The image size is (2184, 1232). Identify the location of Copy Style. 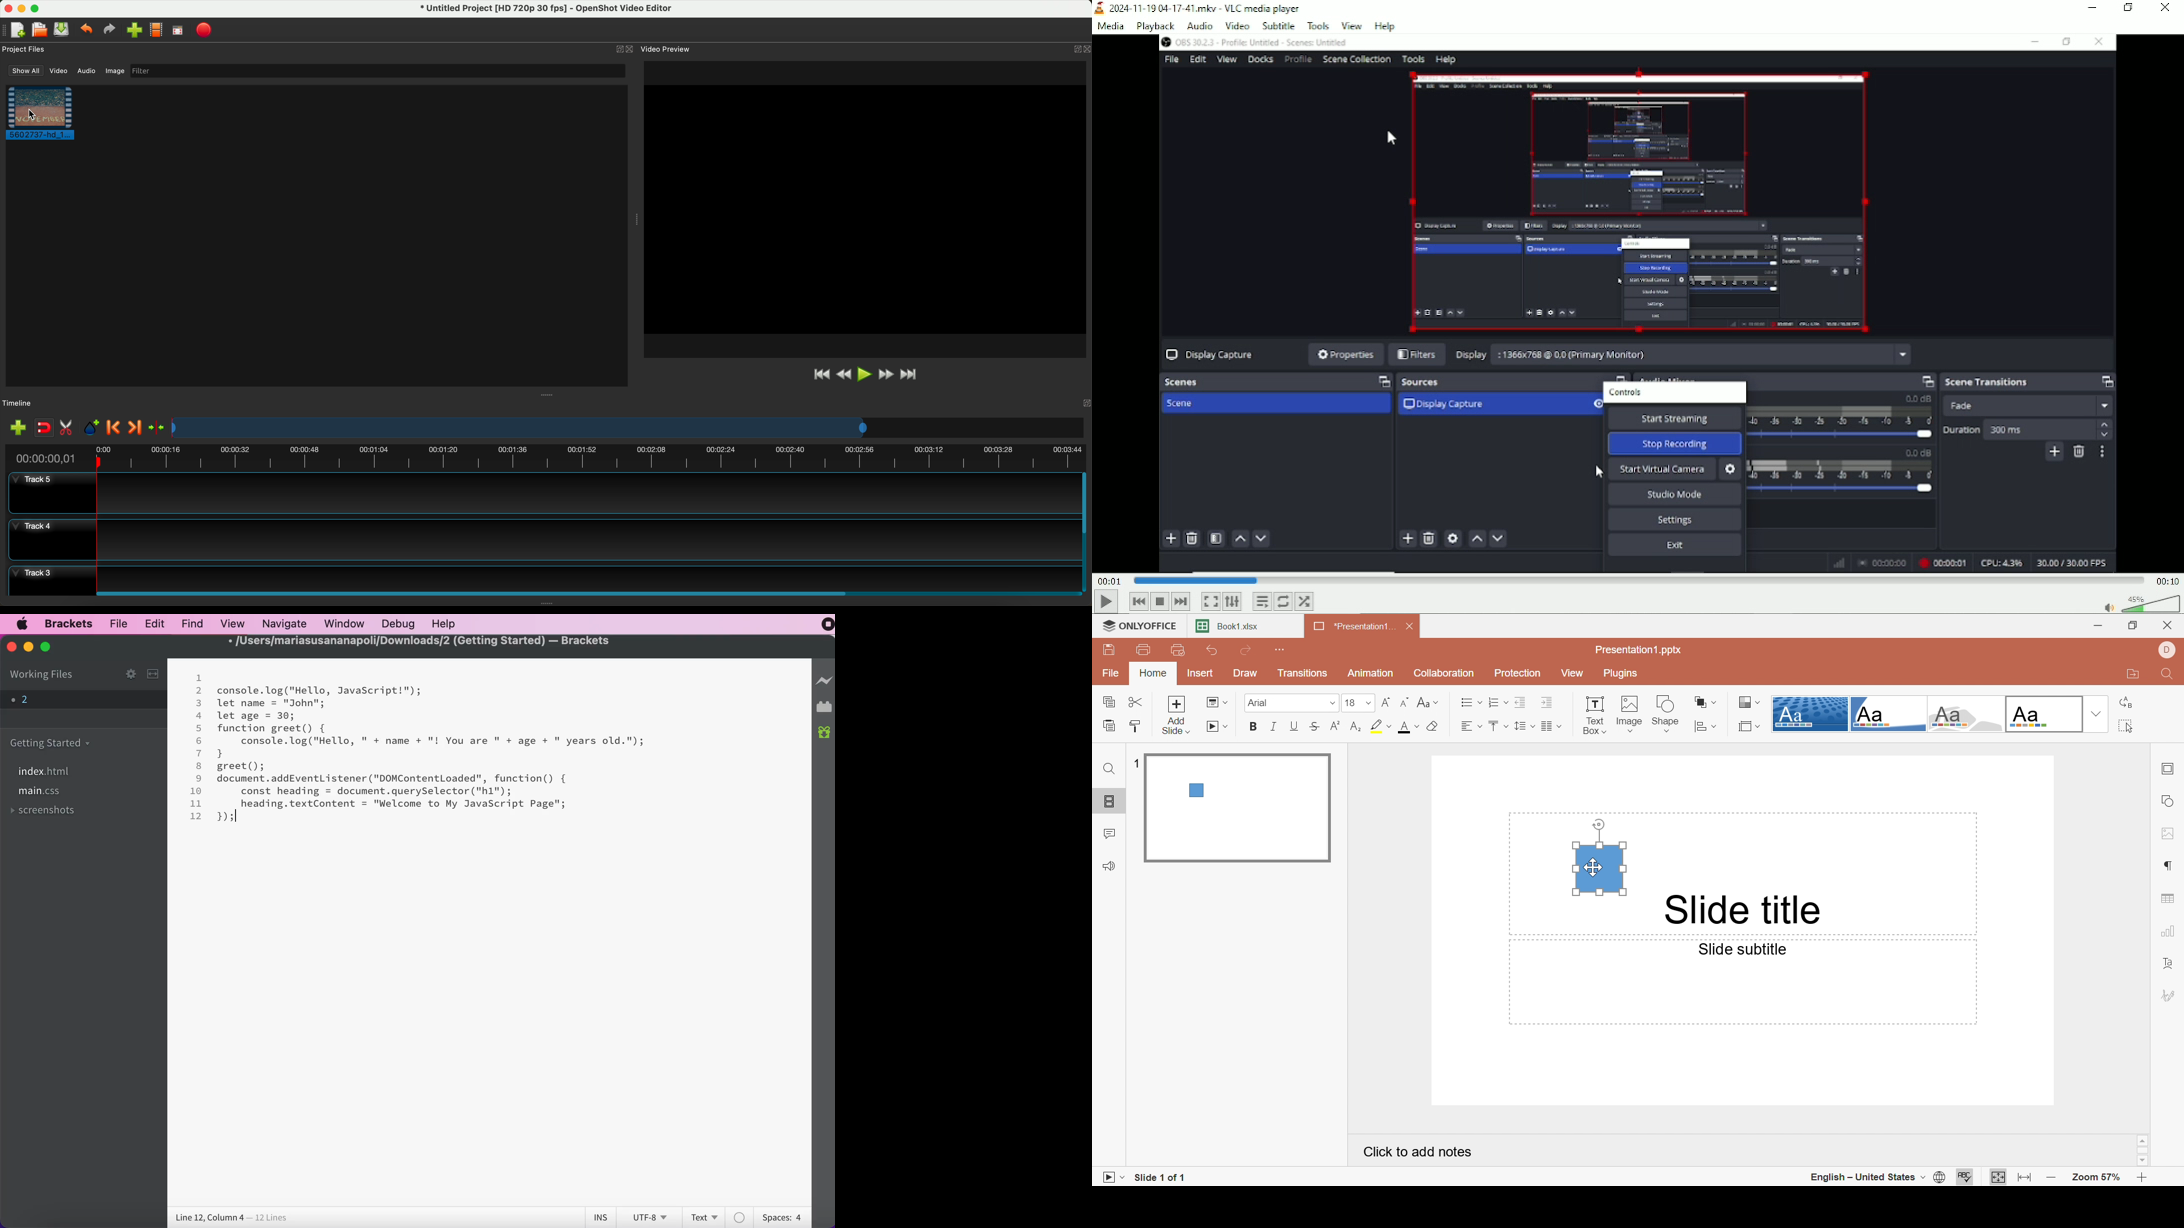
(1135, 725).